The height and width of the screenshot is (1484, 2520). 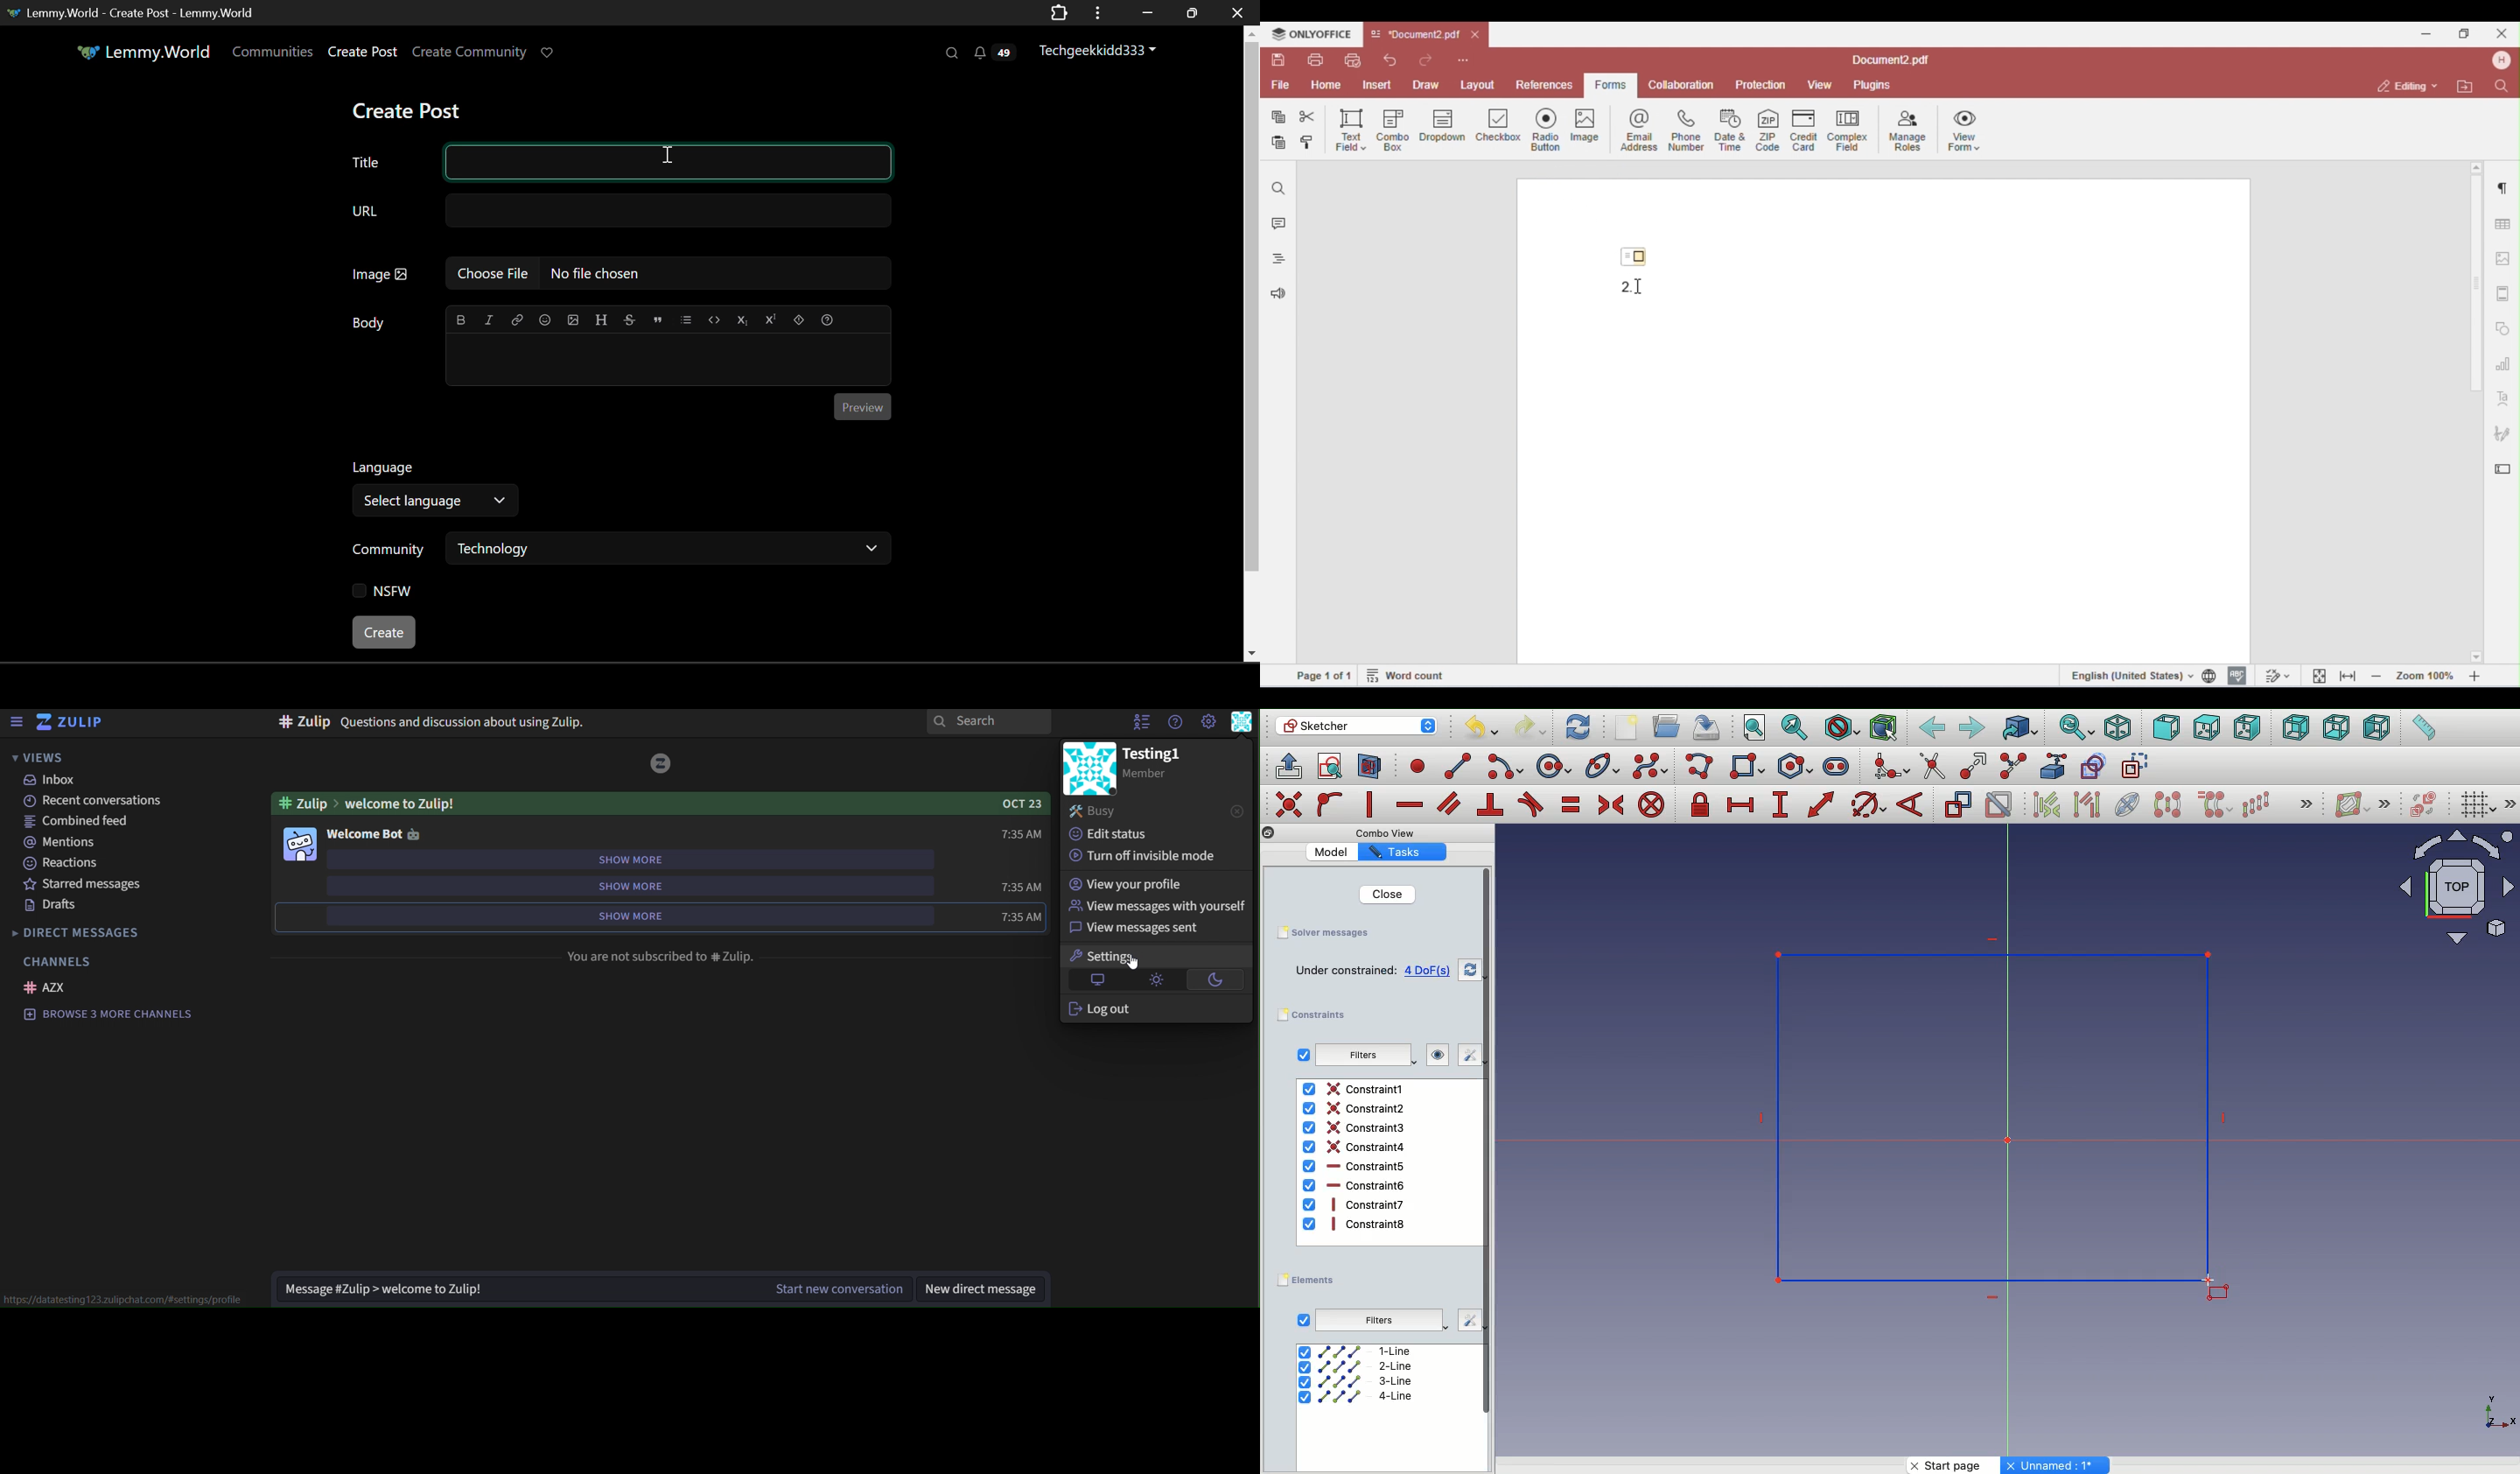 I want to click on Window Options, so click(x=1099, y=13).